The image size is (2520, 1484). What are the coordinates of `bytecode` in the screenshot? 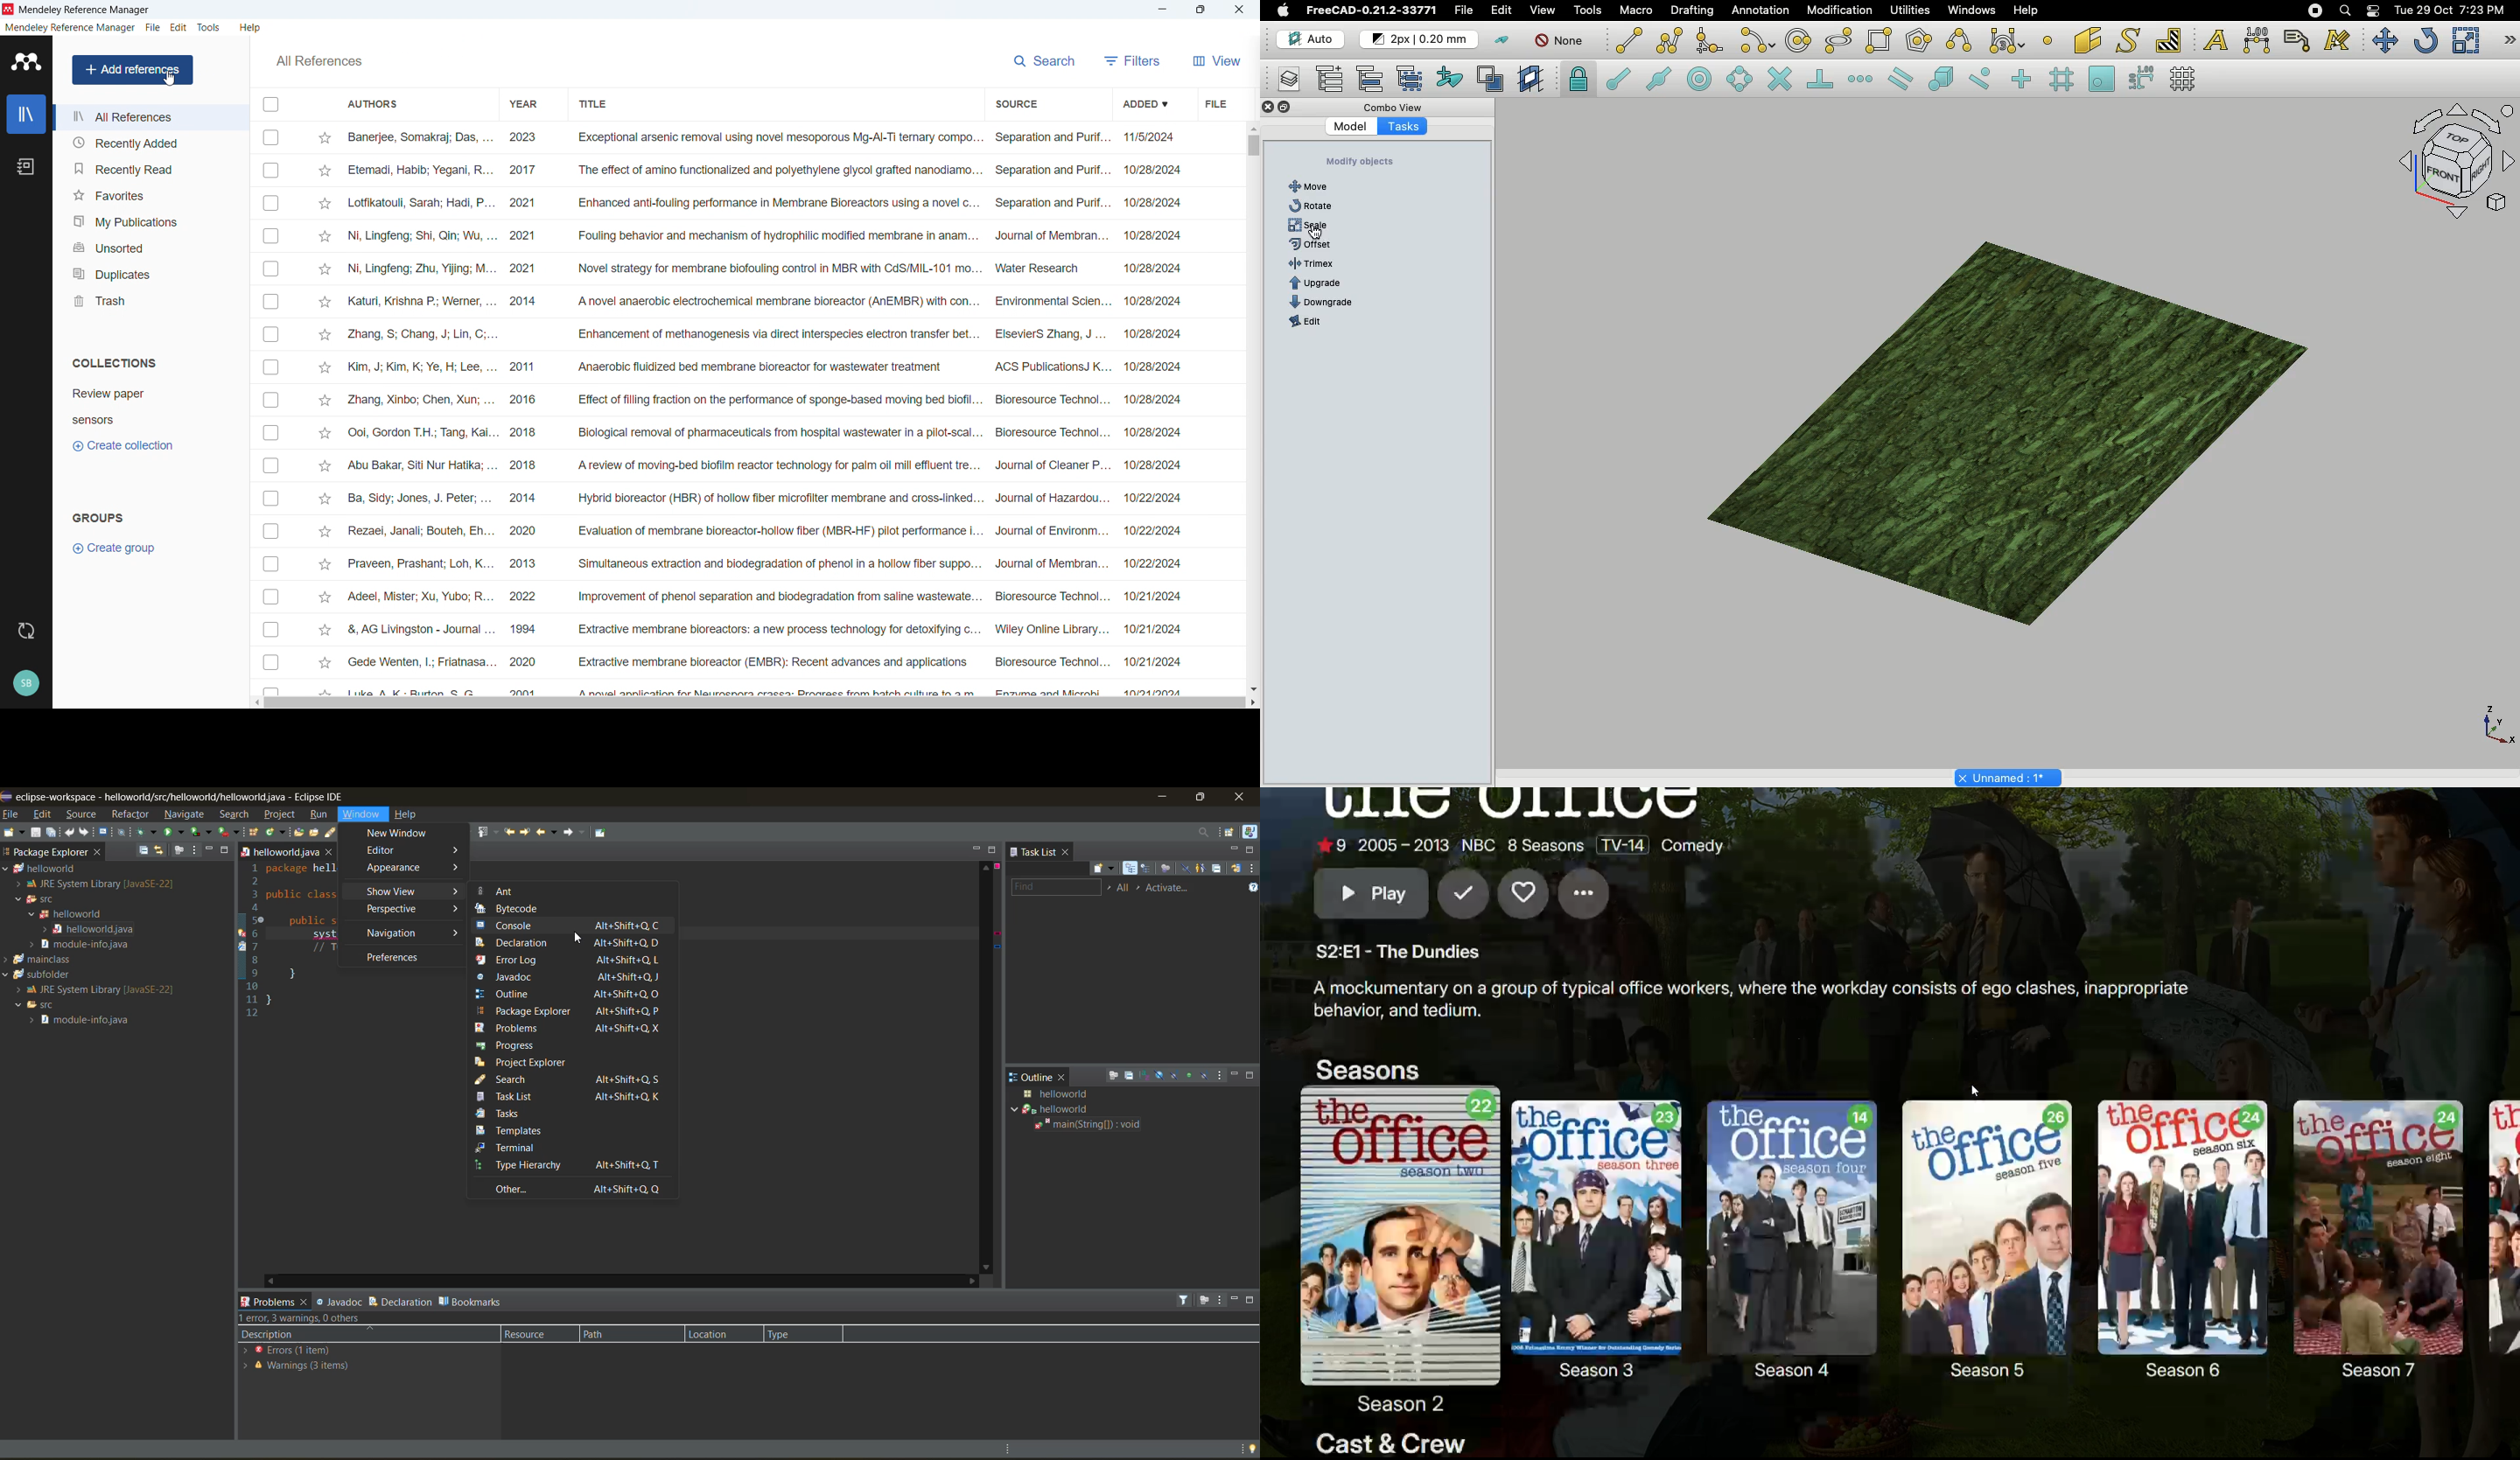 It's located at (517, 909).